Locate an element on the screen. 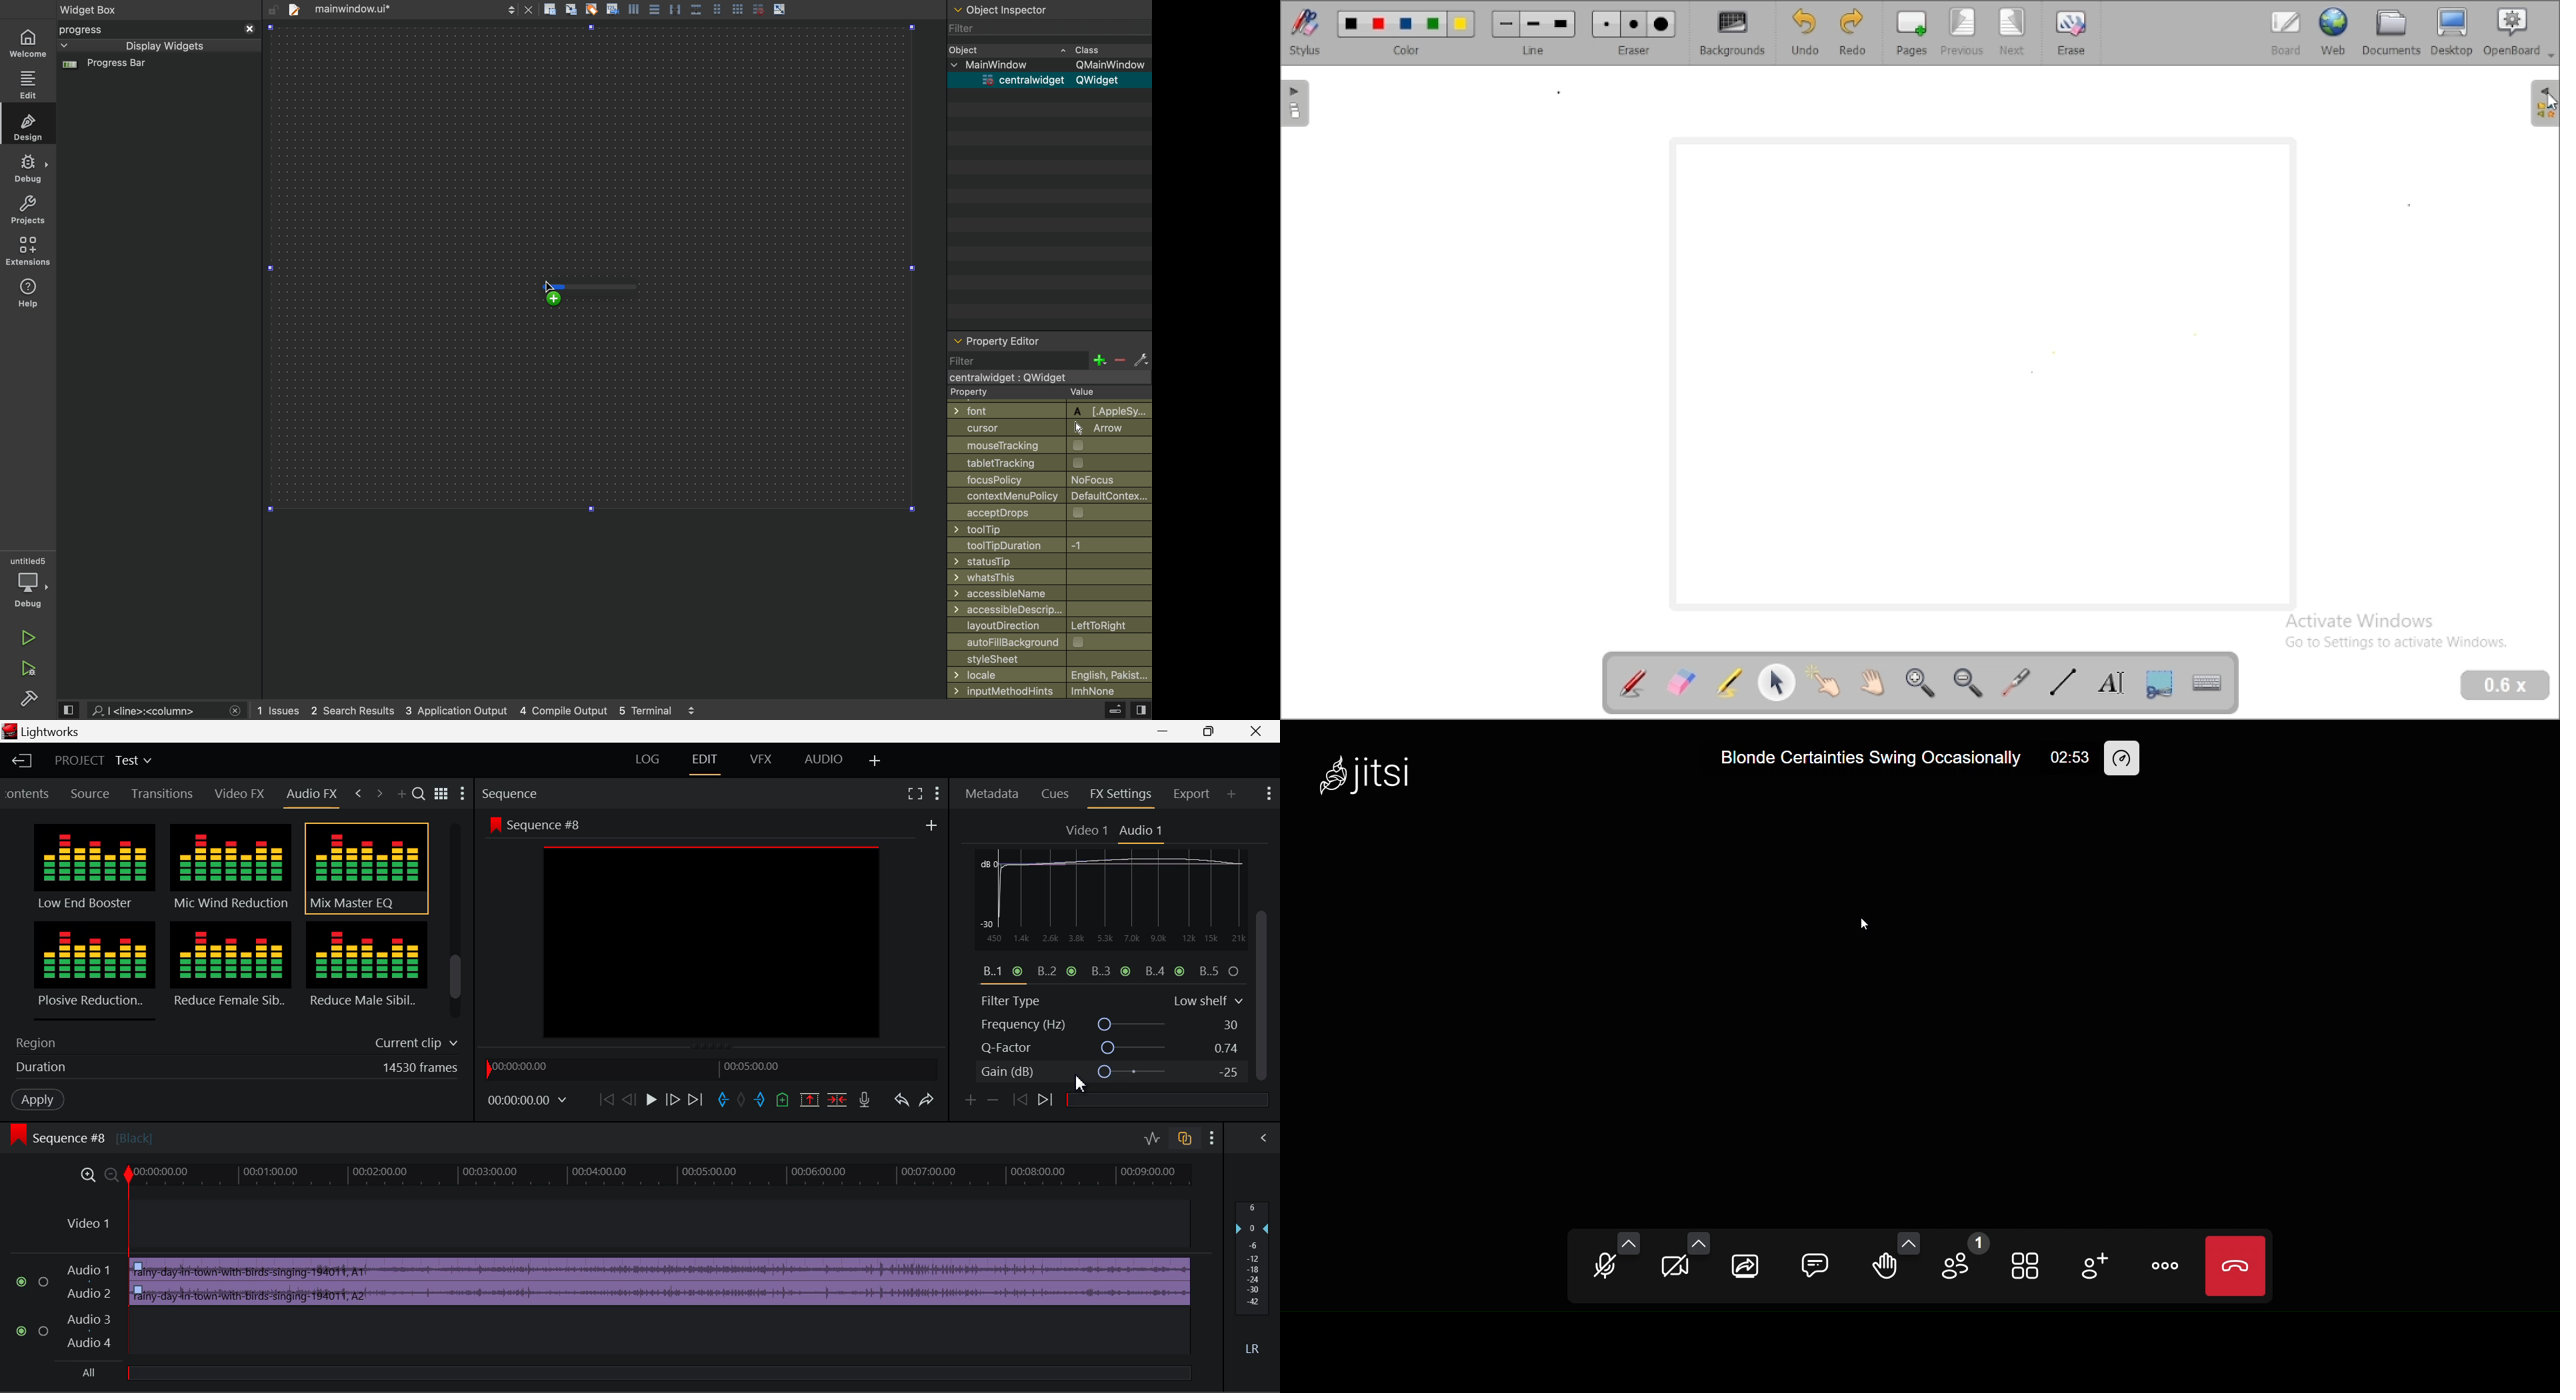 The height and width of the screenshot is (1400, 2576). Add Layout is located at coordinates (873, 760).